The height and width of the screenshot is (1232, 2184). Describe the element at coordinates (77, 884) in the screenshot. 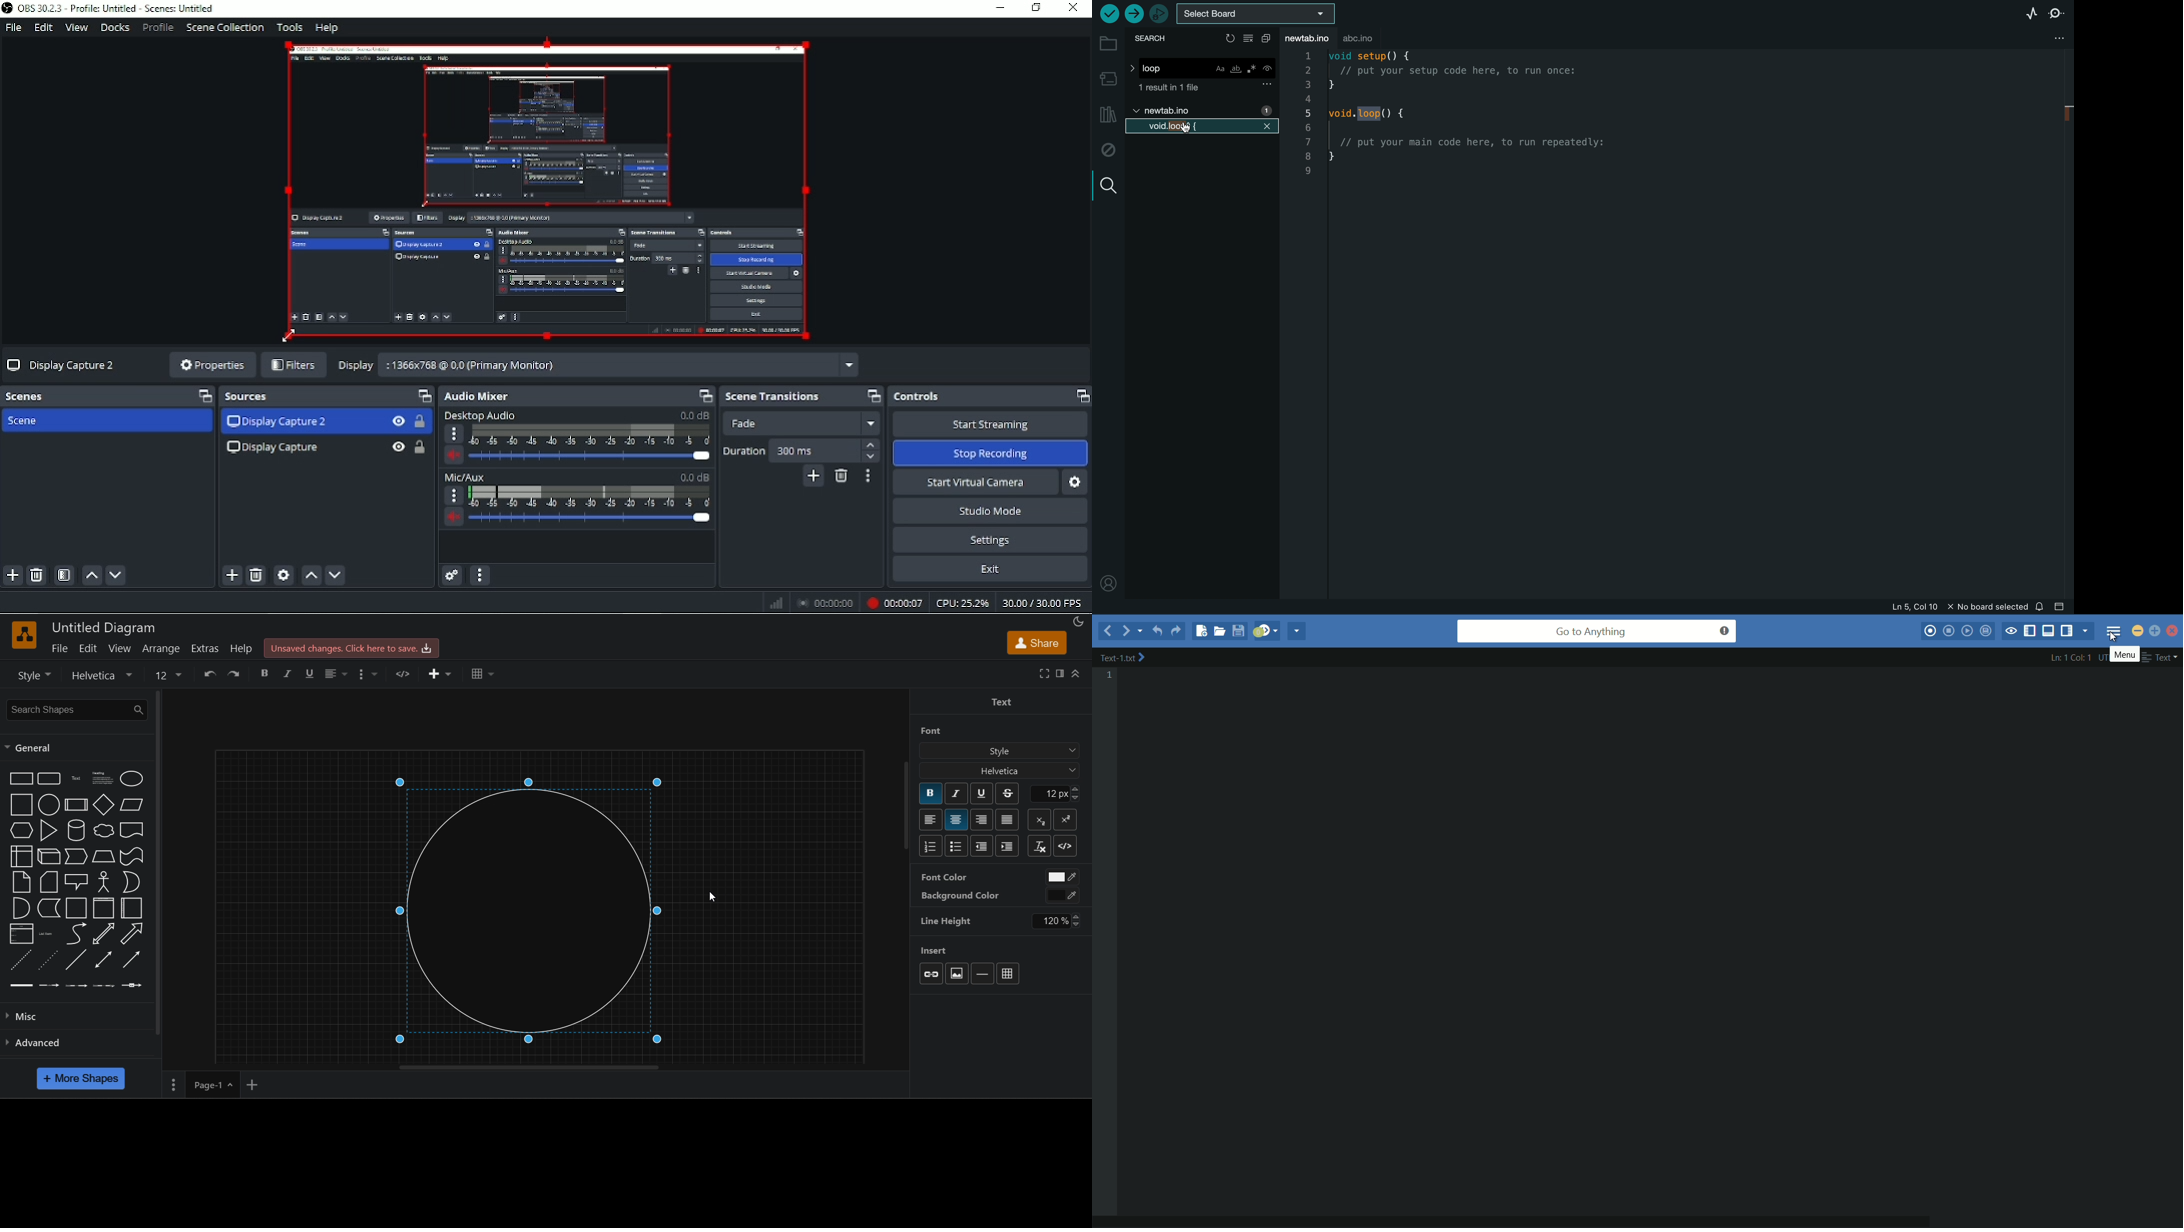

I see `callout` at that location.